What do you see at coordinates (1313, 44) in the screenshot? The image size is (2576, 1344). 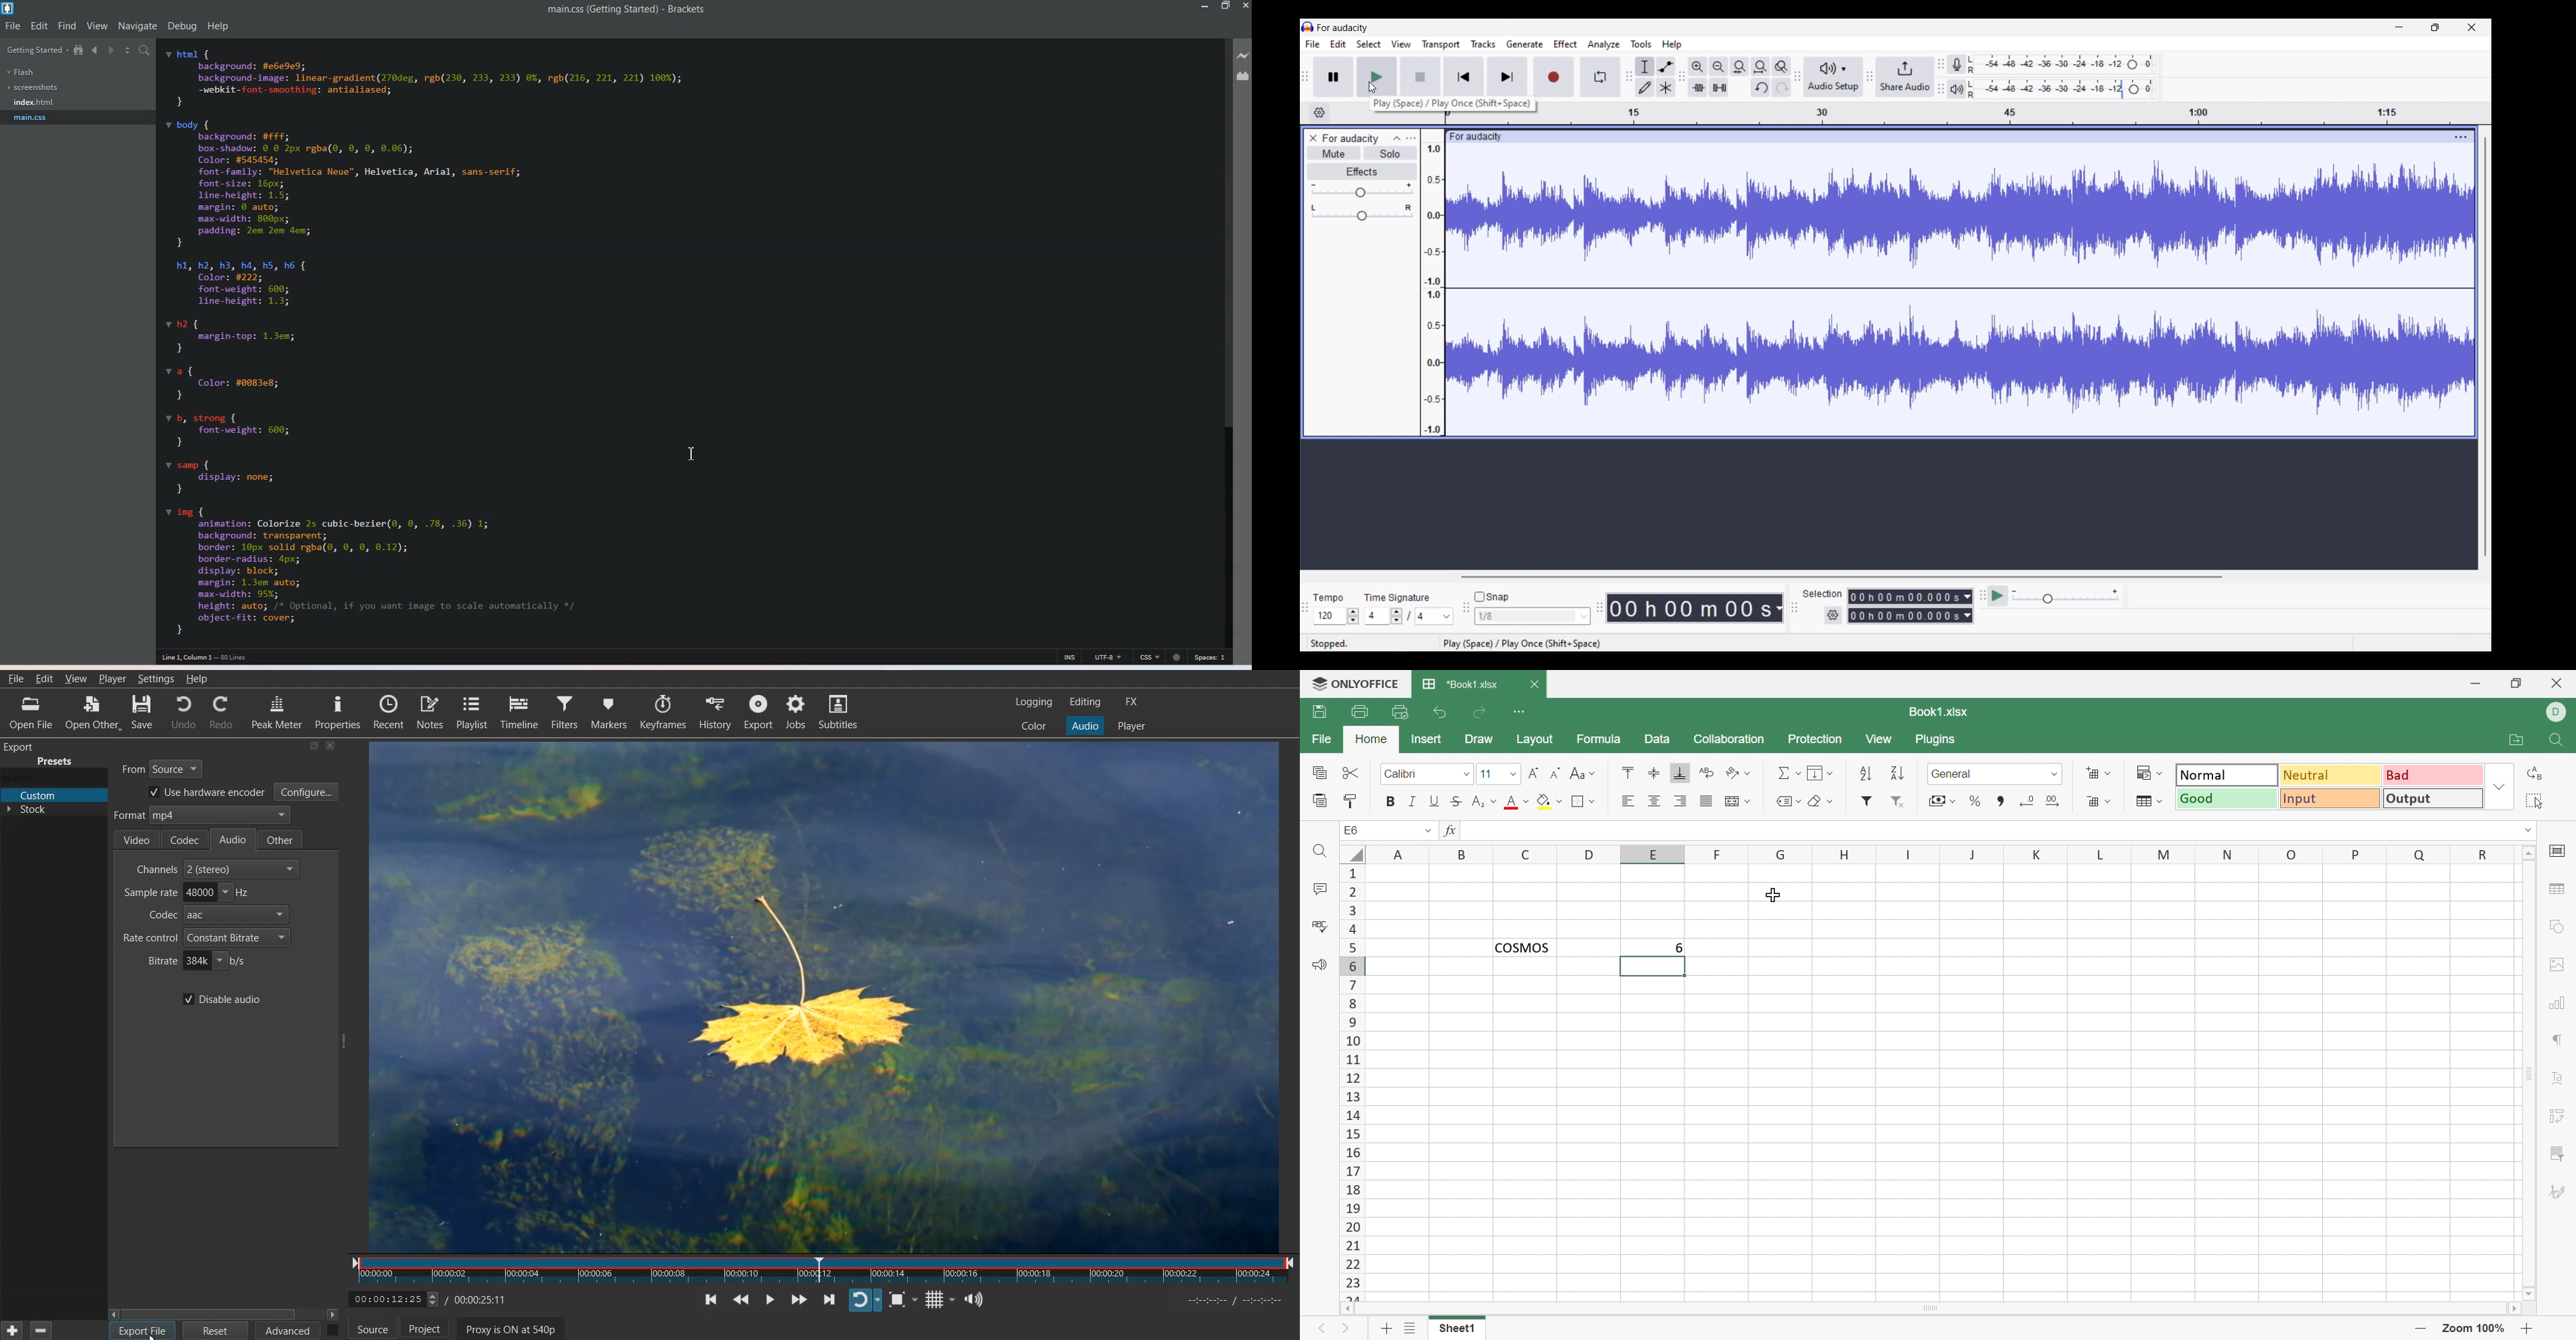 I see `File menu` at bounding box center [1313, 44].